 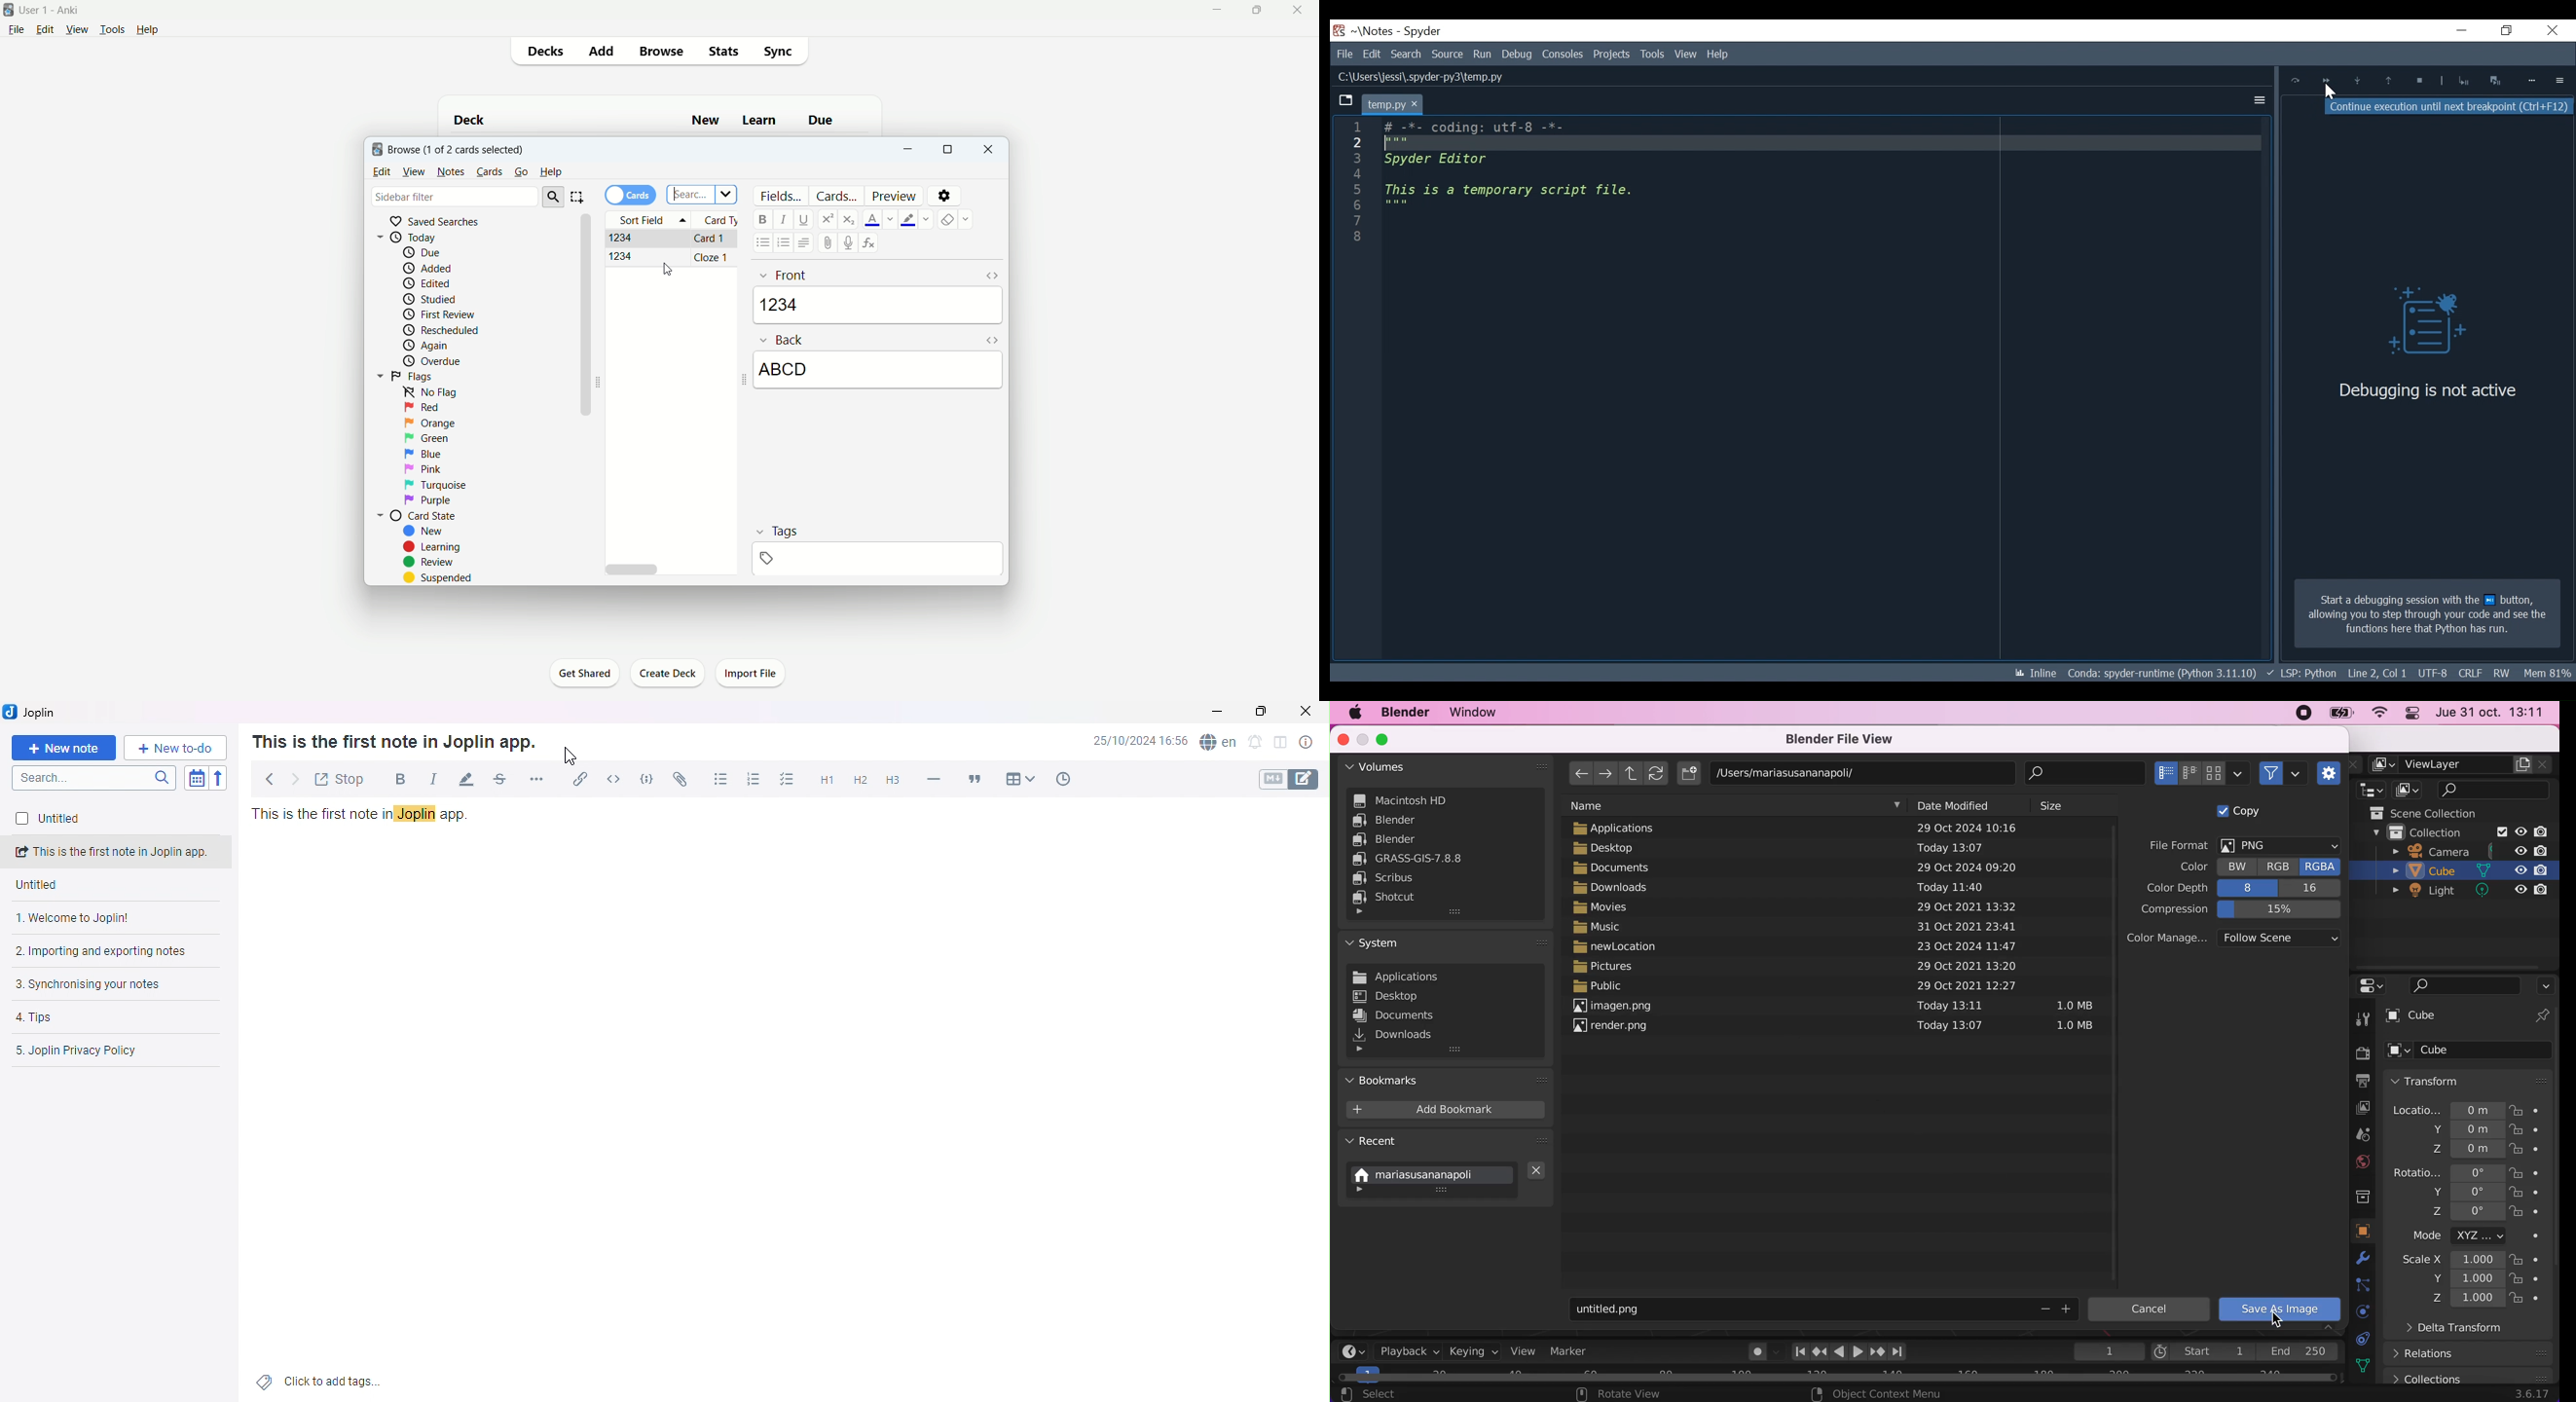 What do you see at coordinates (994, 340) in the screenshot?
I see `HTML editor` at bounding box center [994, 340].